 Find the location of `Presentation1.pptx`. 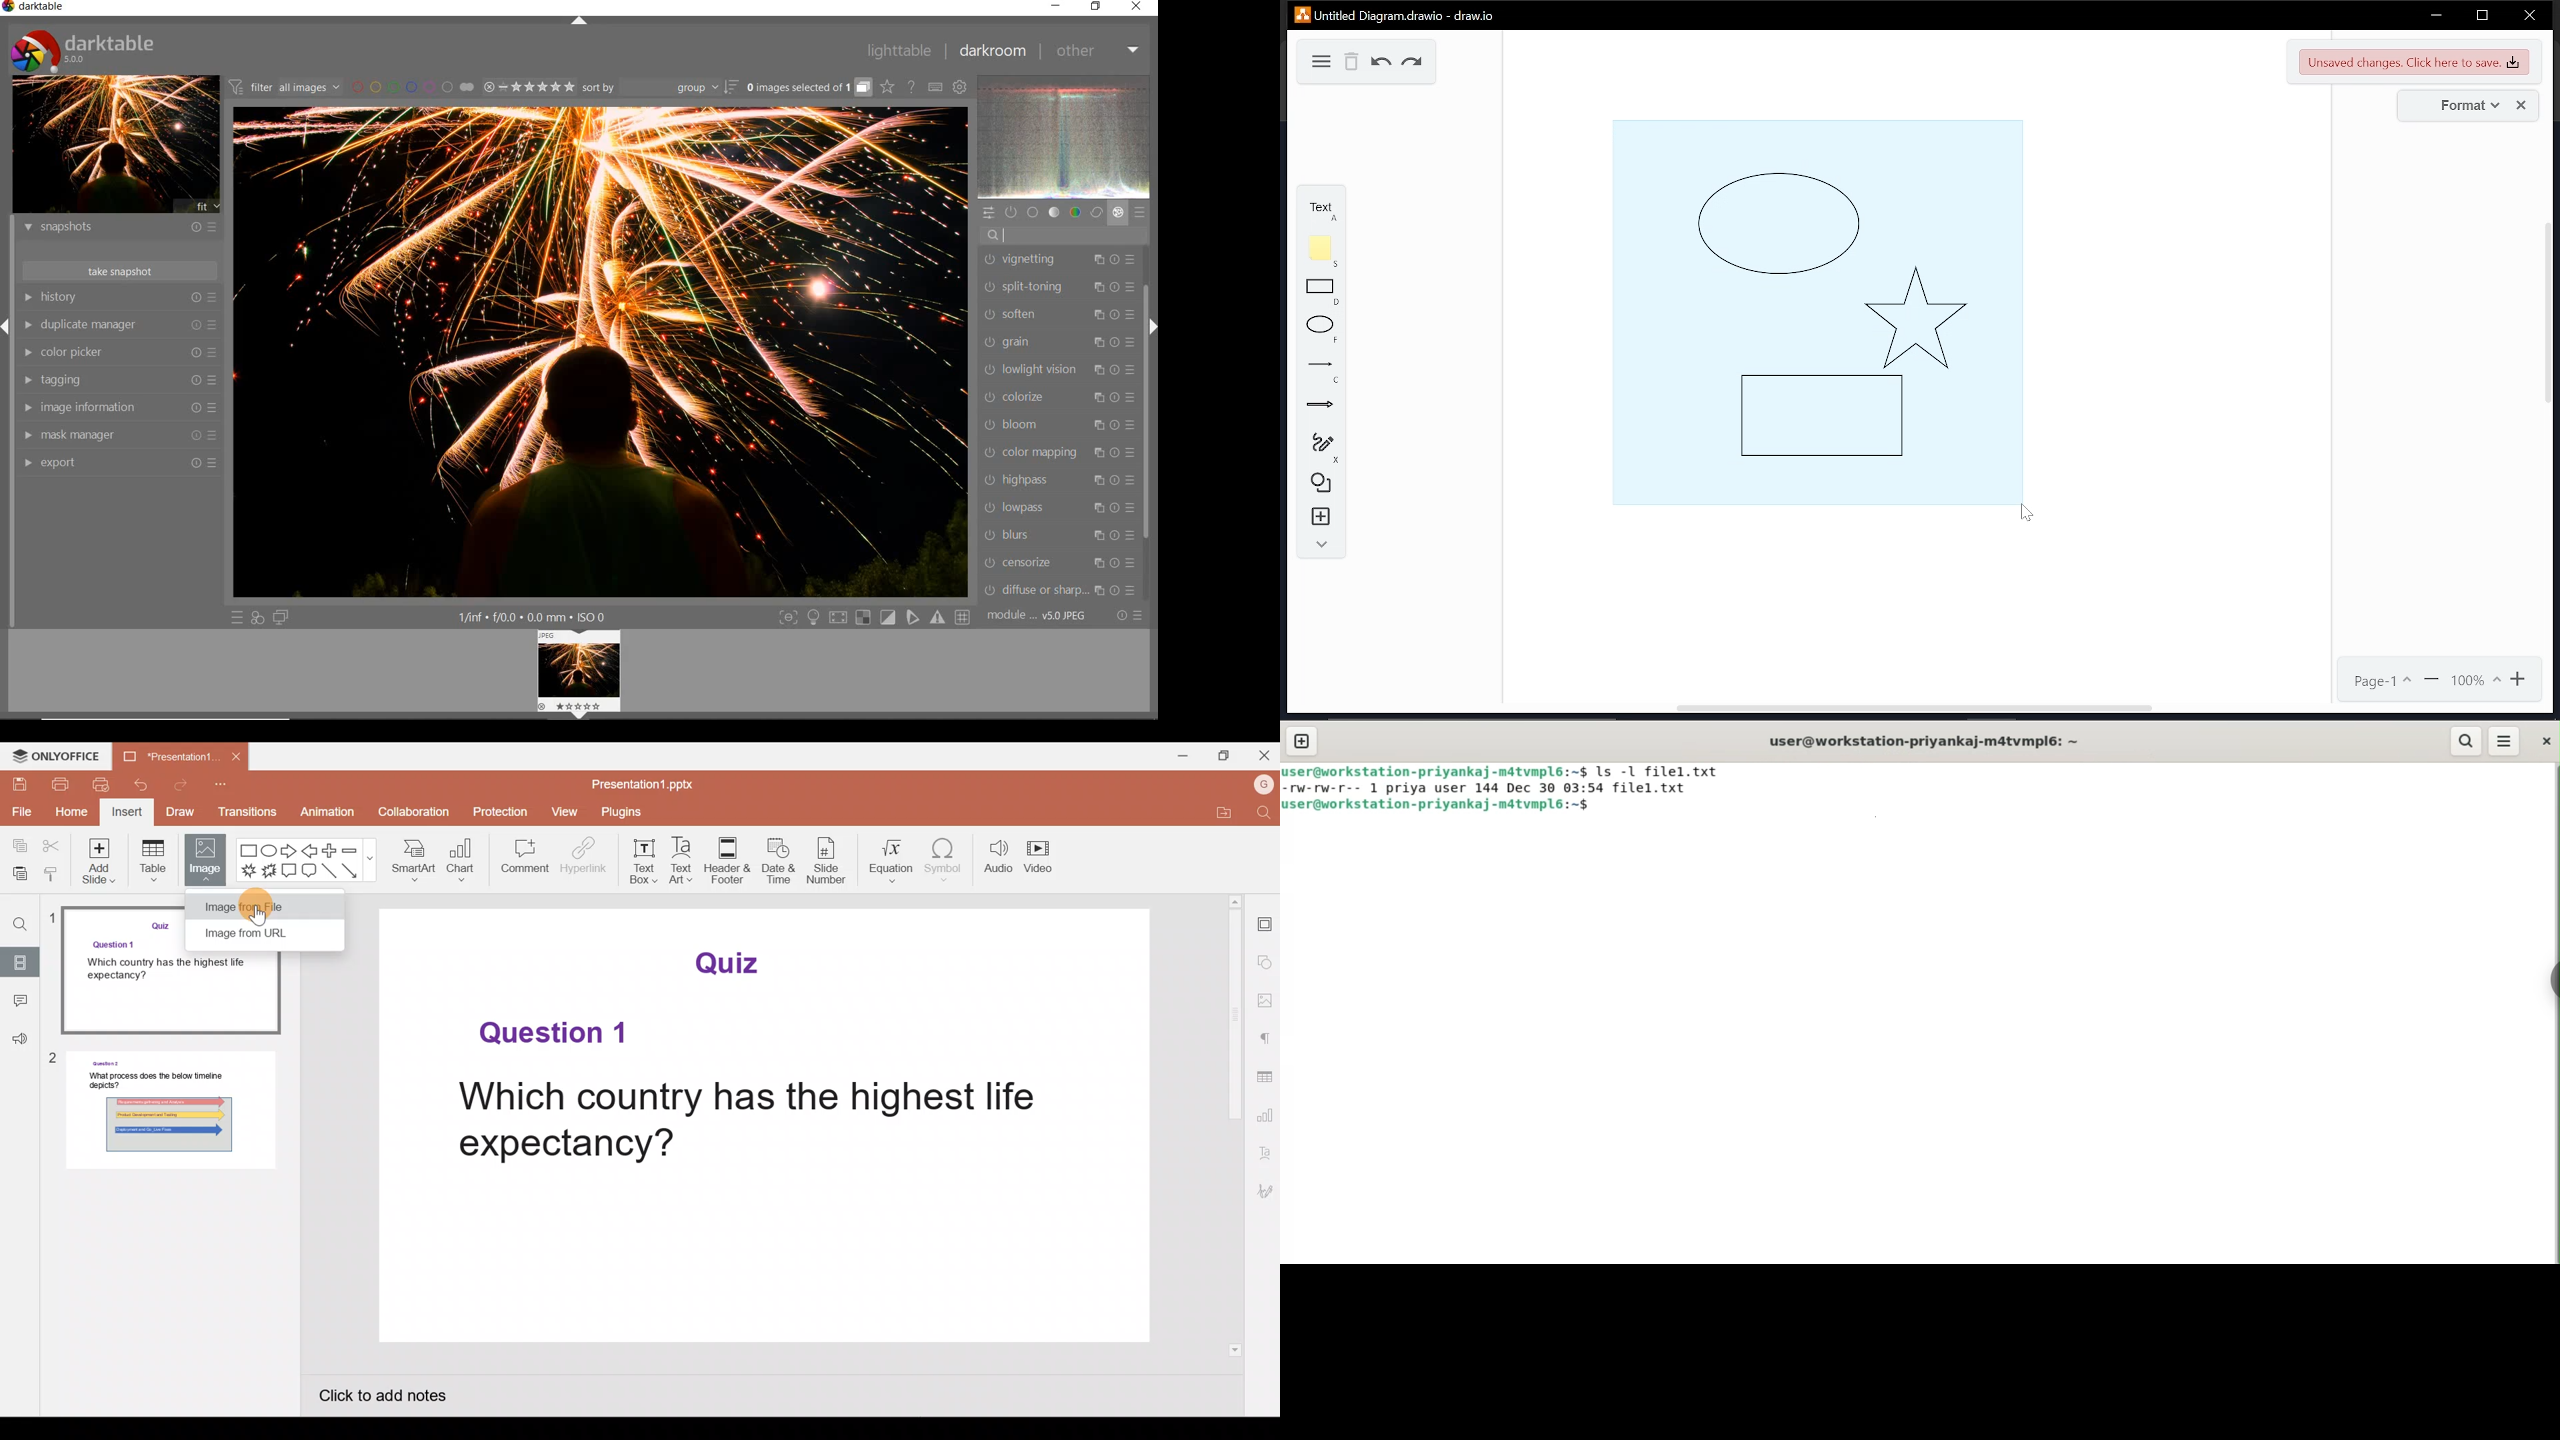

Presentation1.pptx is located at coordinates (644, 784).